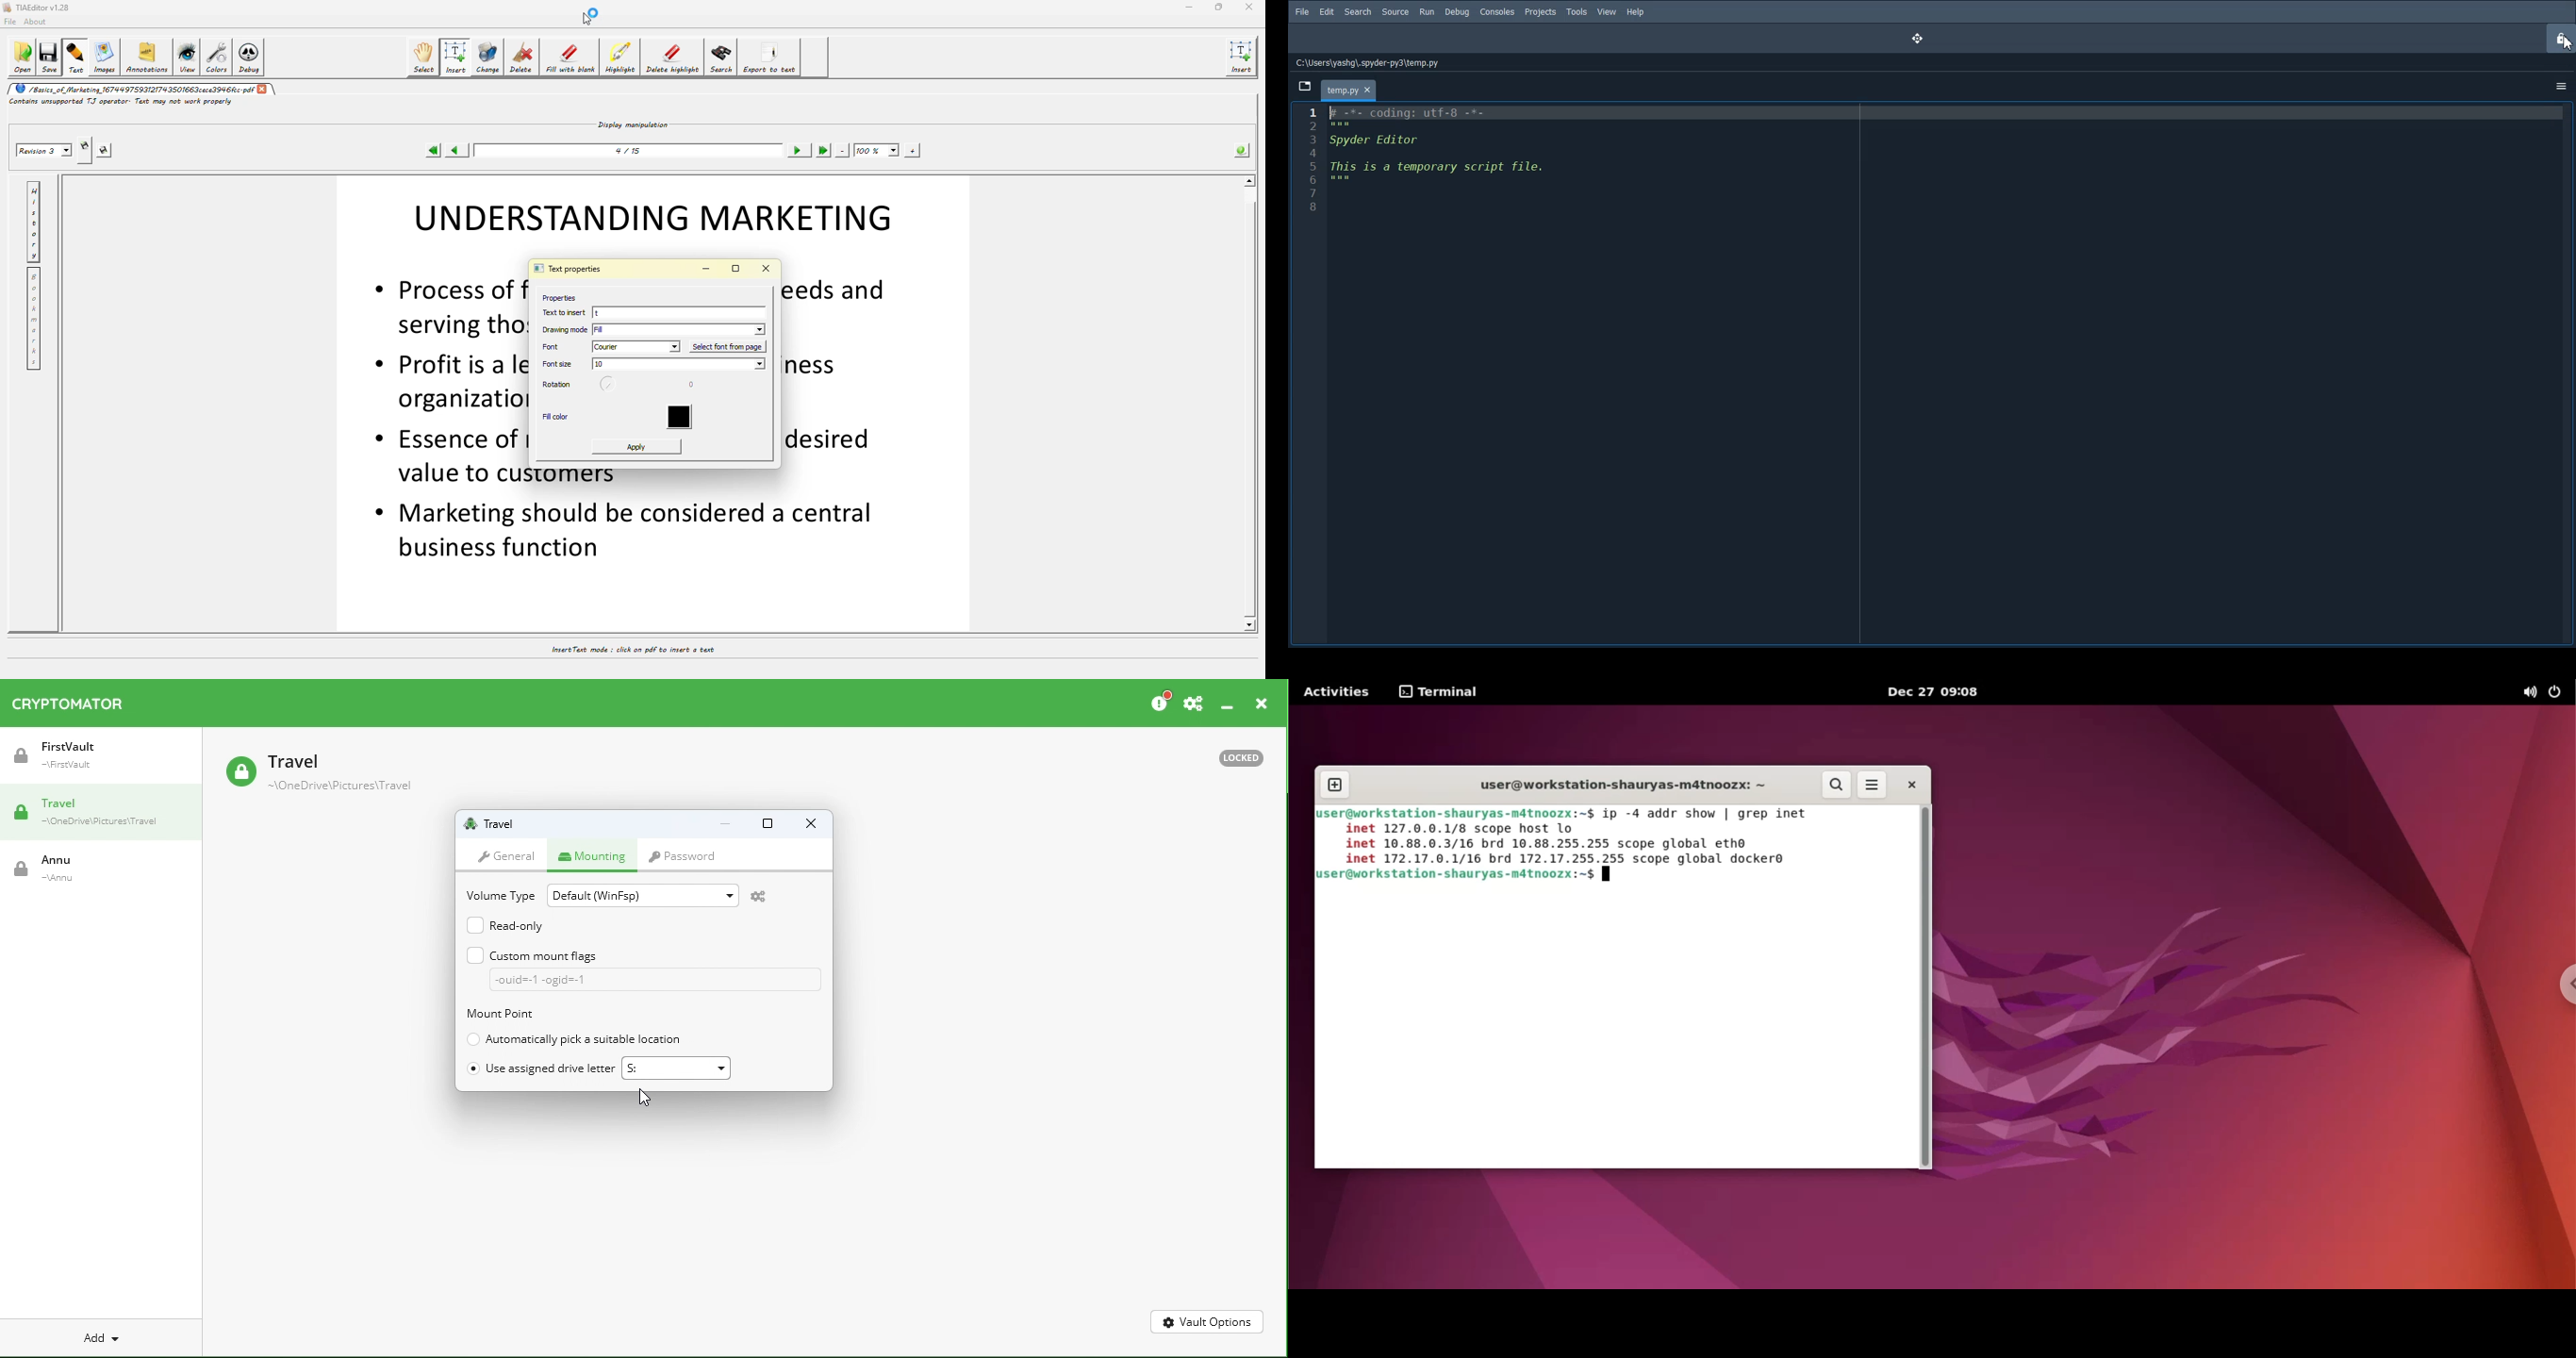  I want to click on Help, so click(1635, 13).